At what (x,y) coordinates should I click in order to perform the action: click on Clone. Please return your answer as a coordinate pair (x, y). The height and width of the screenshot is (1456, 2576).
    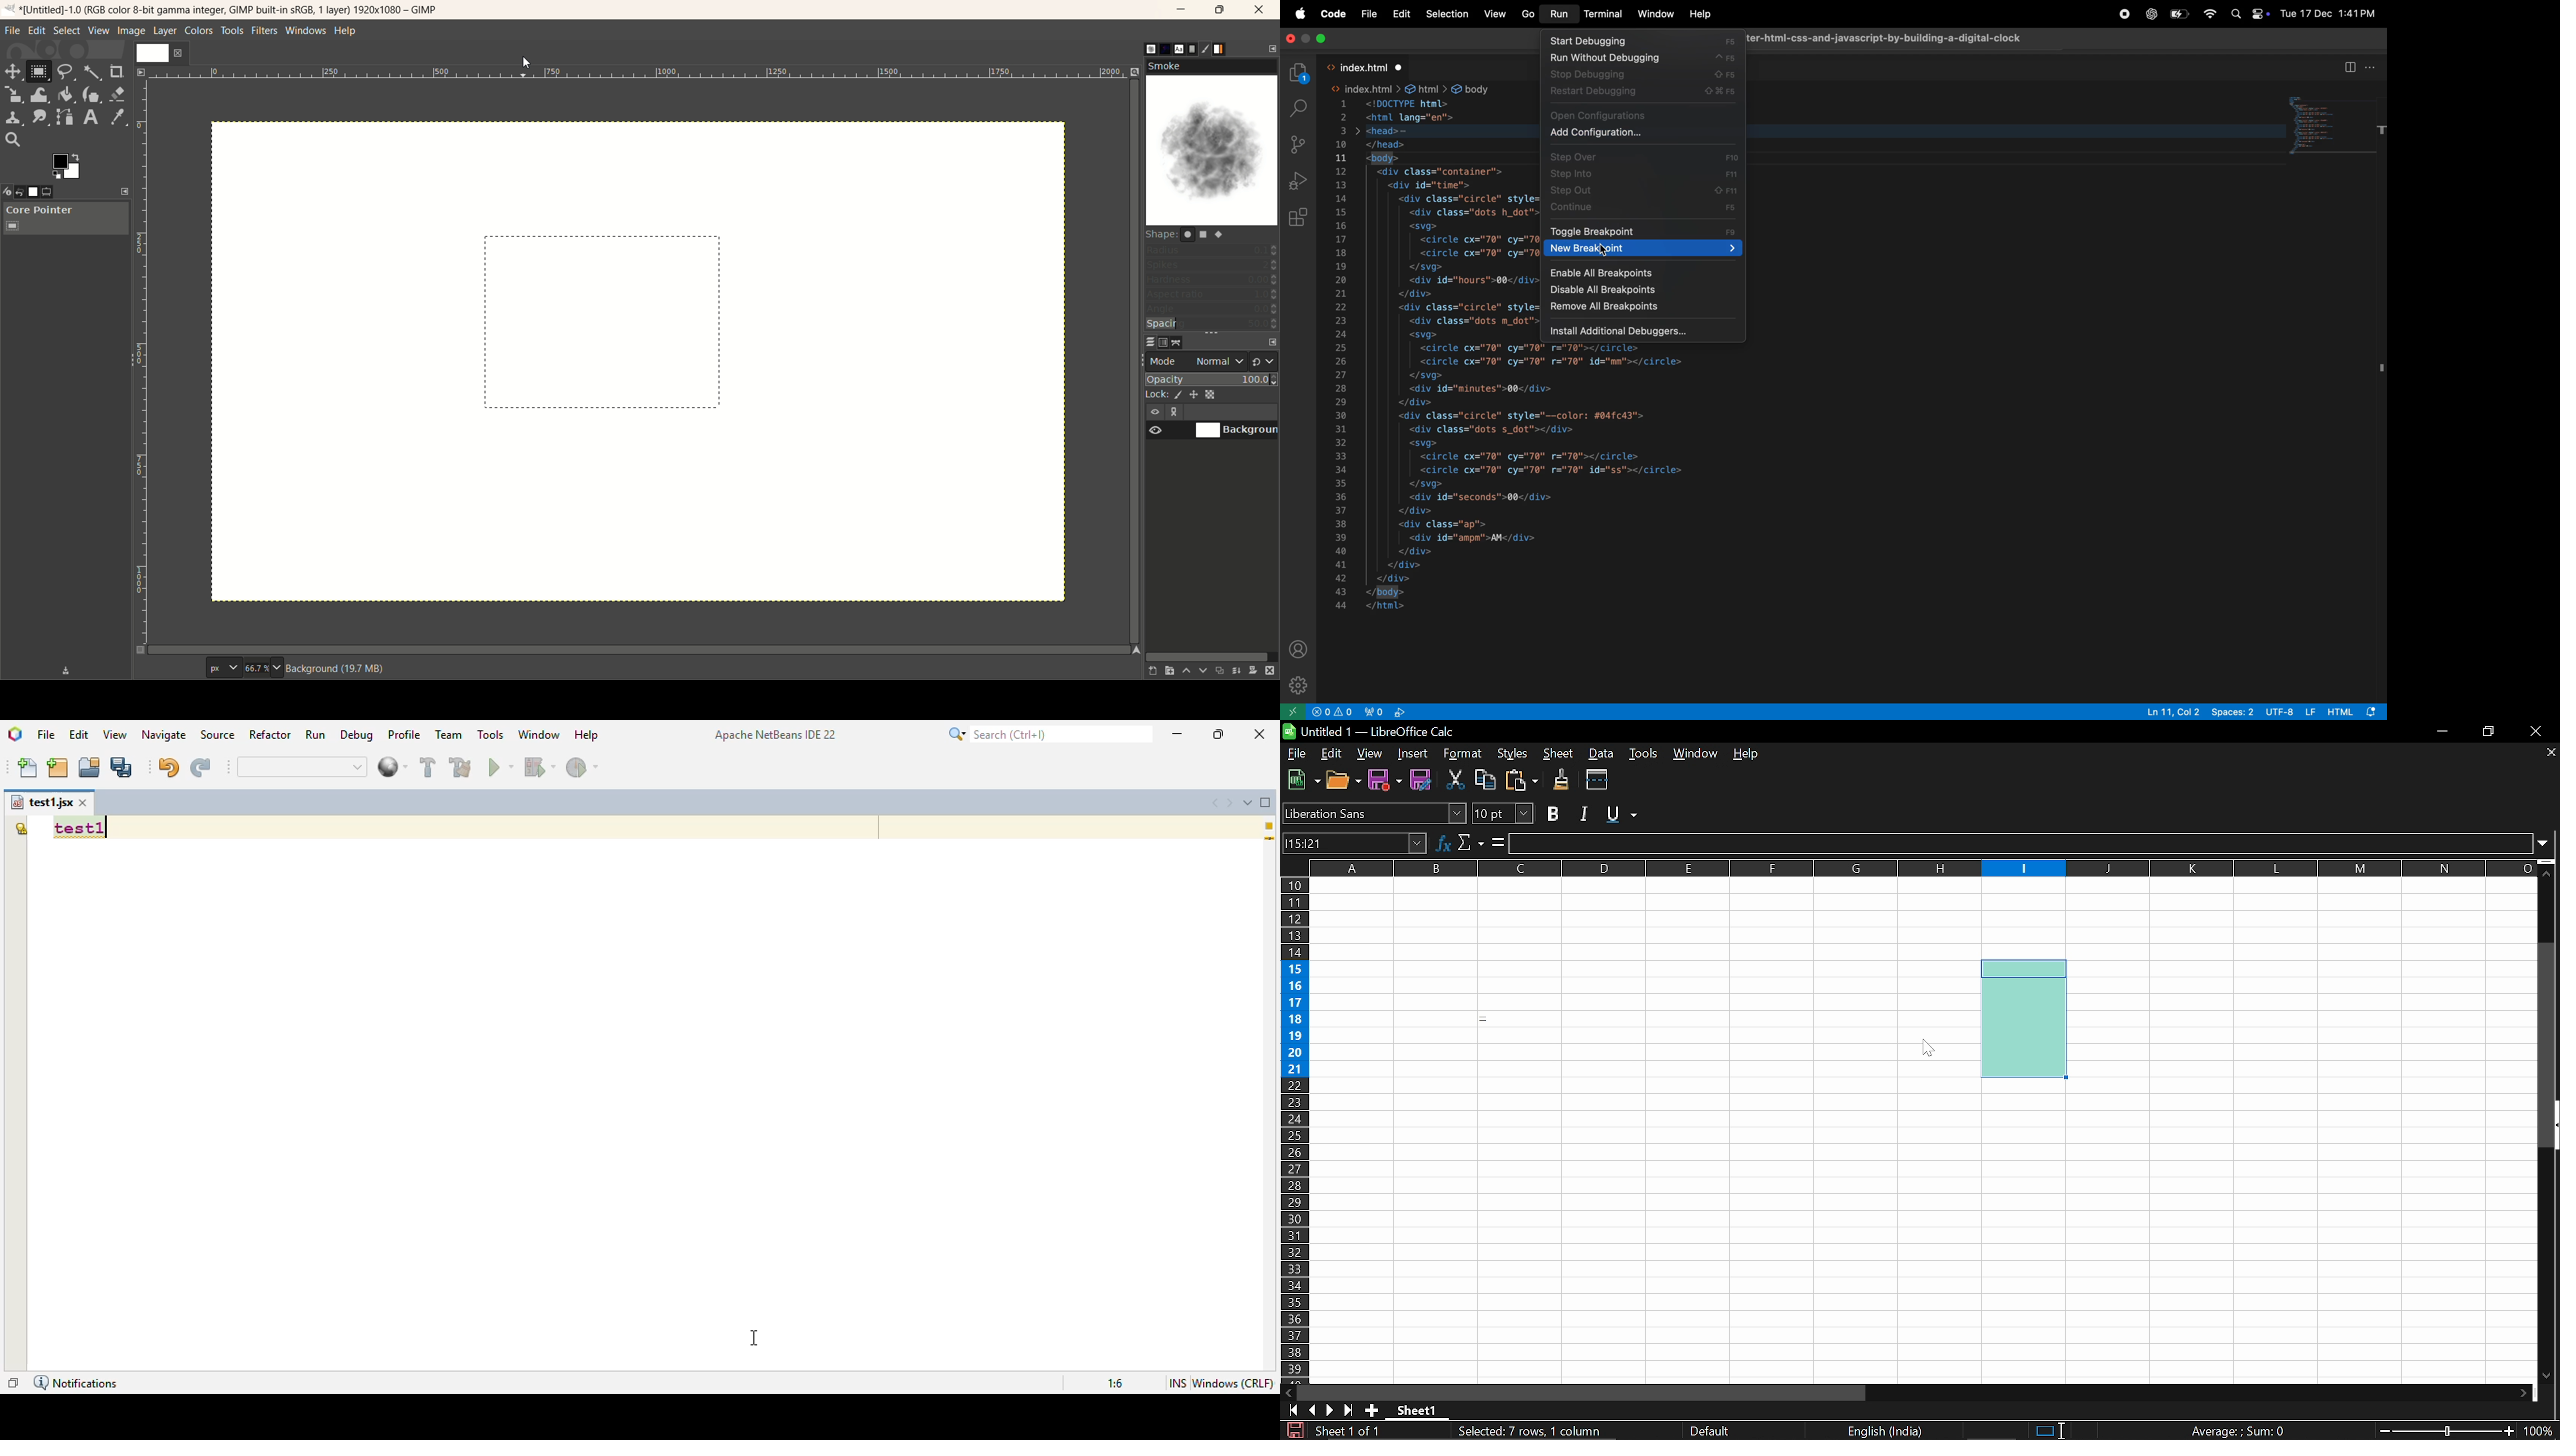
    Looking at the image, I should click on (1563, 780).